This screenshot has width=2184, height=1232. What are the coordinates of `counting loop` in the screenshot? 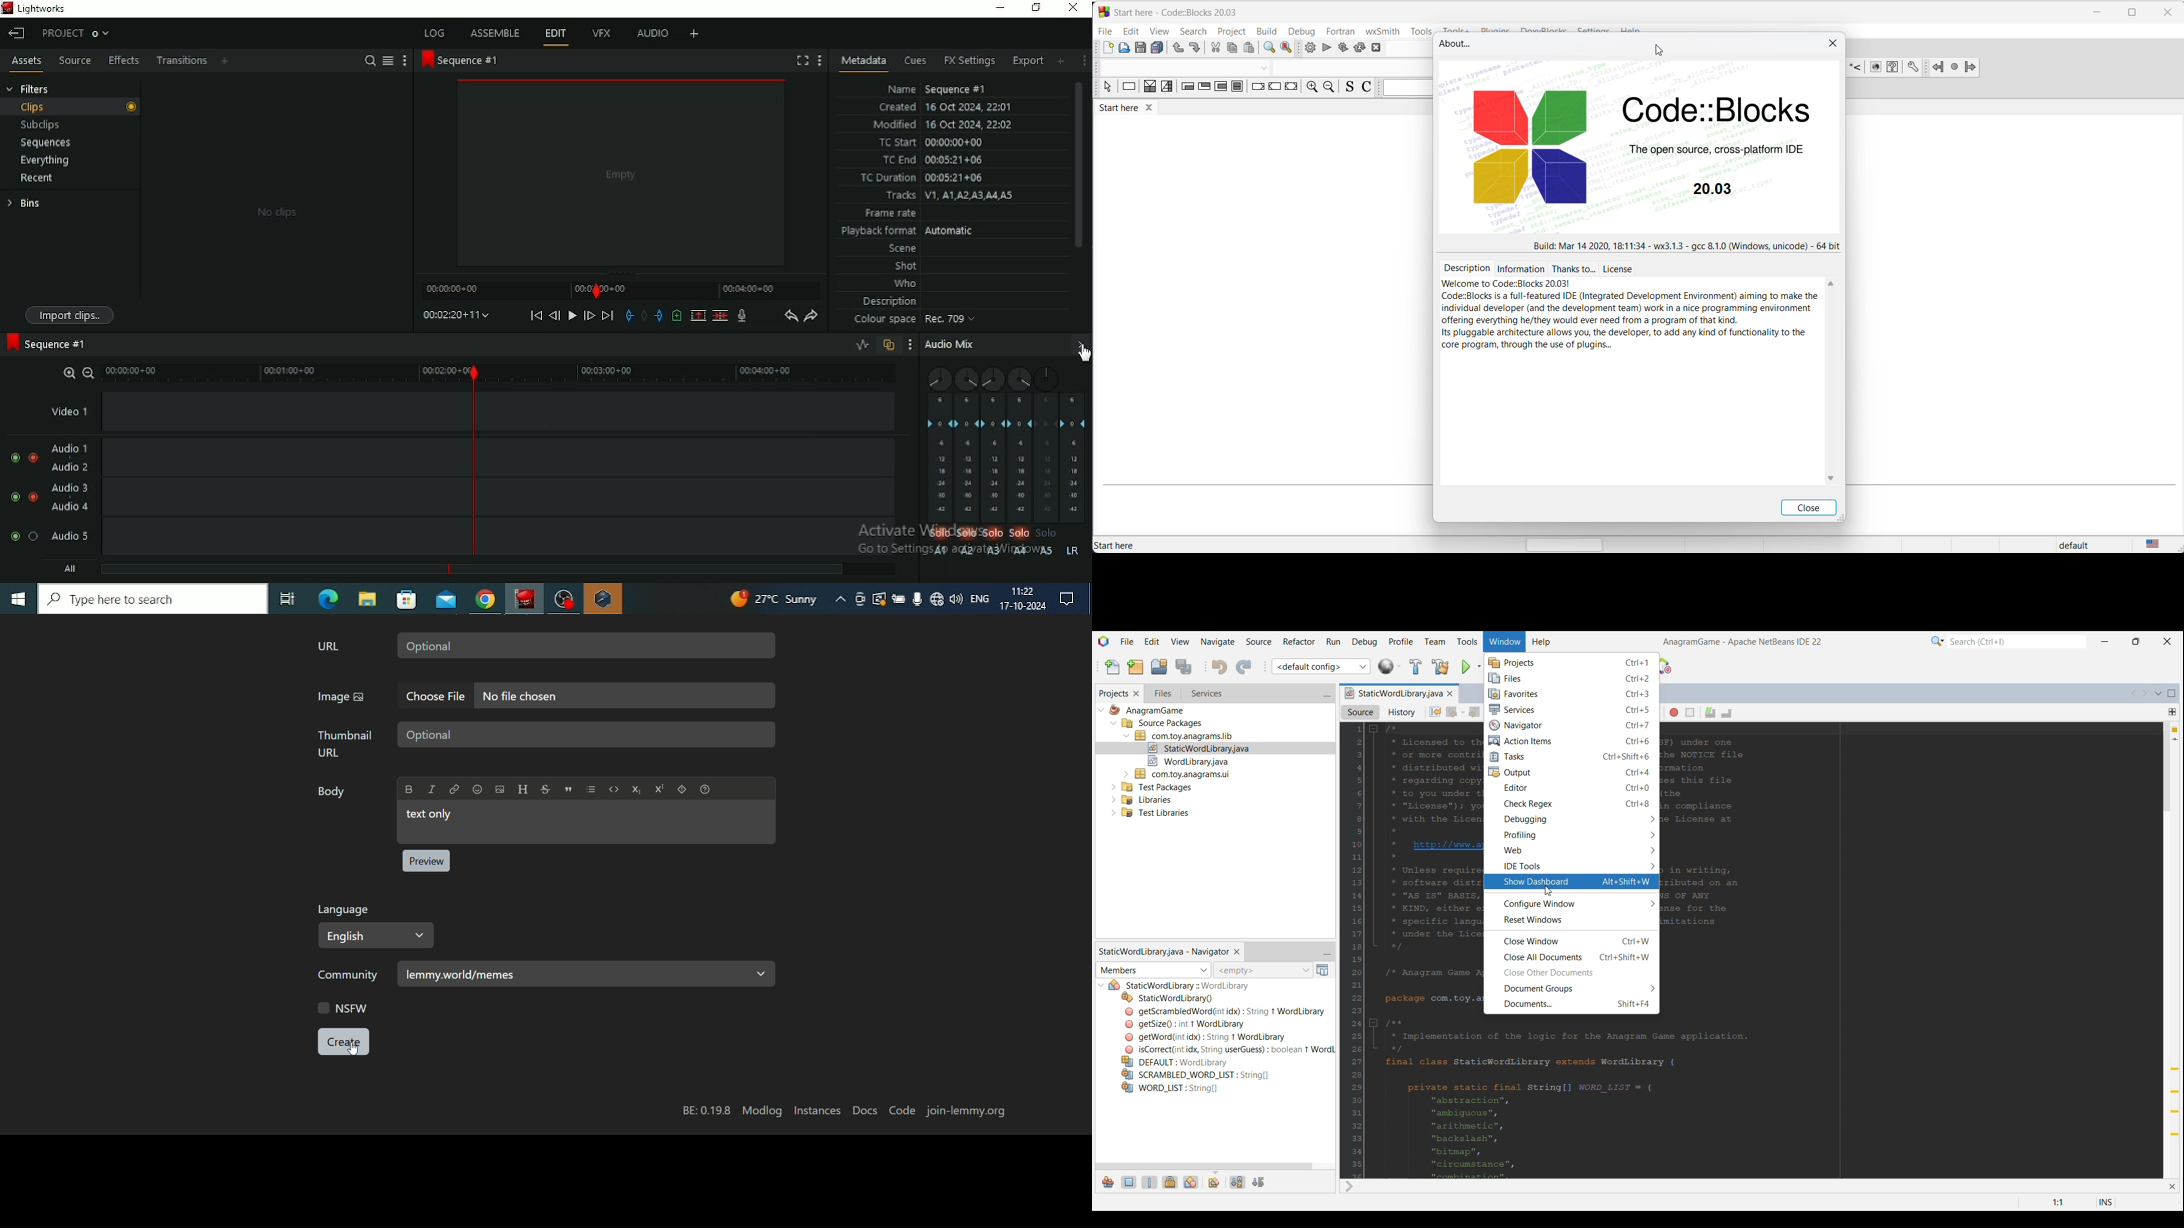 It's located at (1221, 88).